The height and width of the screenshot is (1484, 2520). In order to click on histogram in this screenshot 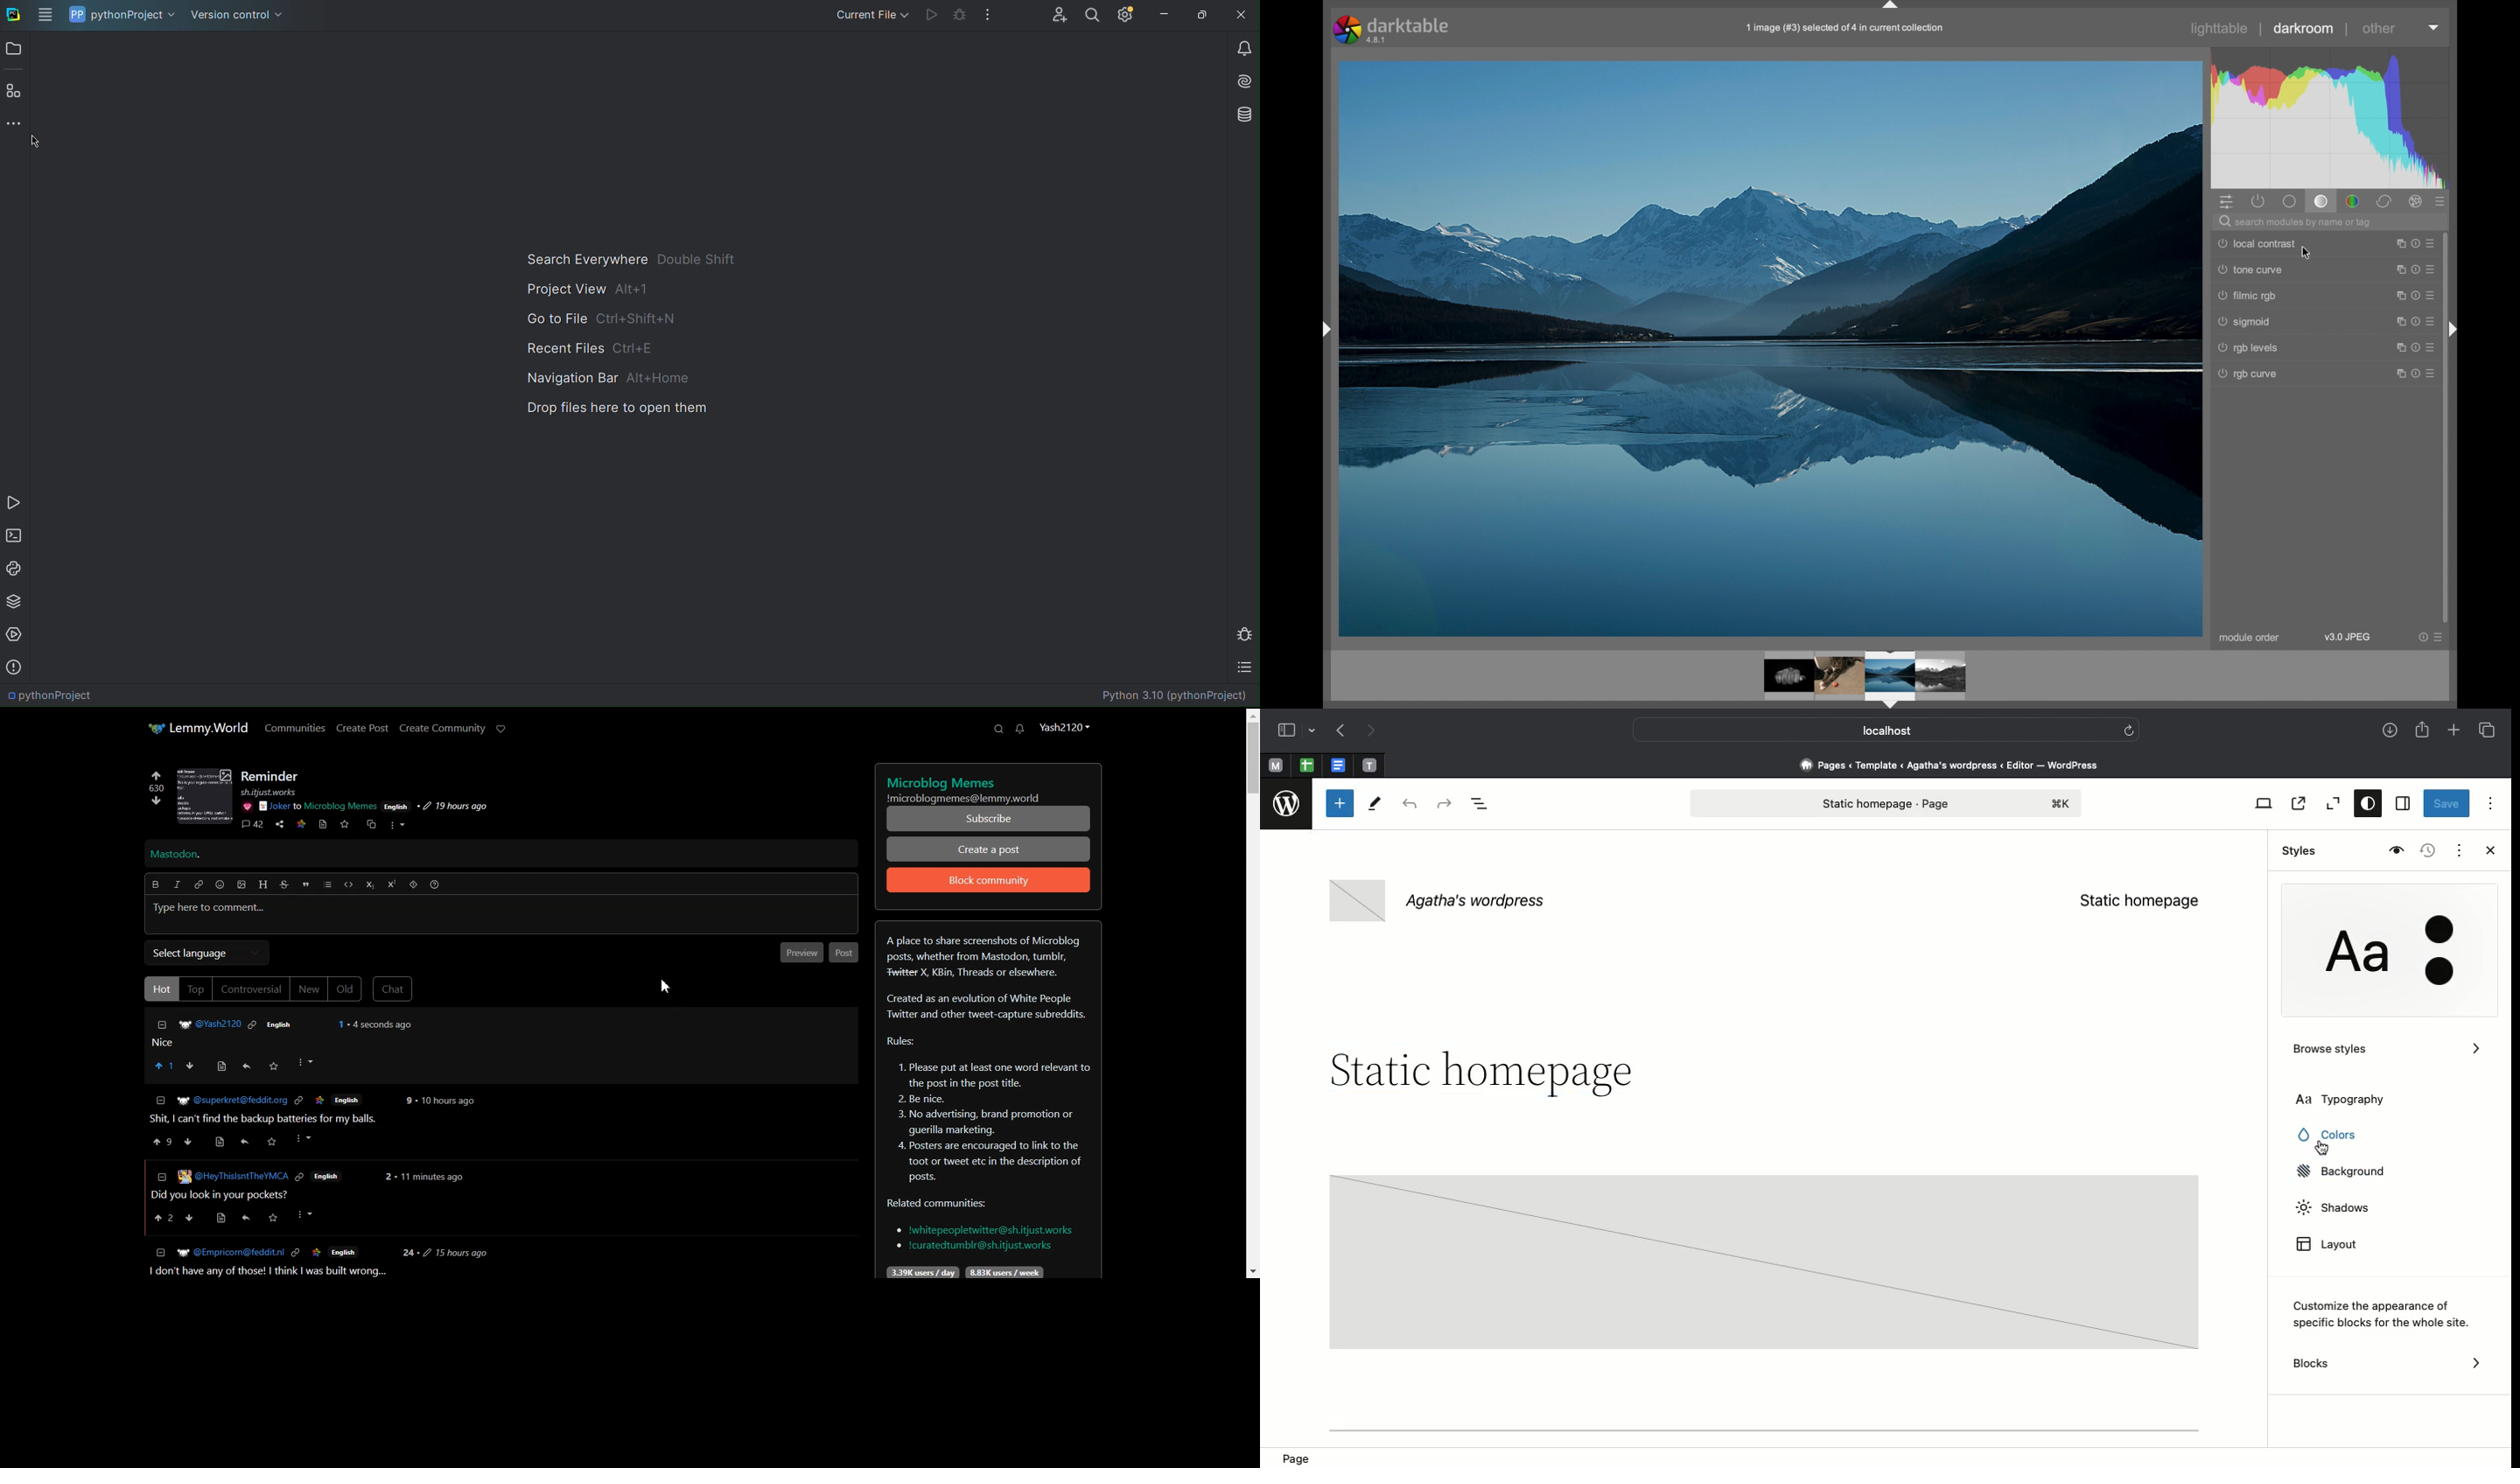, I will do `click(2434, 28)`.